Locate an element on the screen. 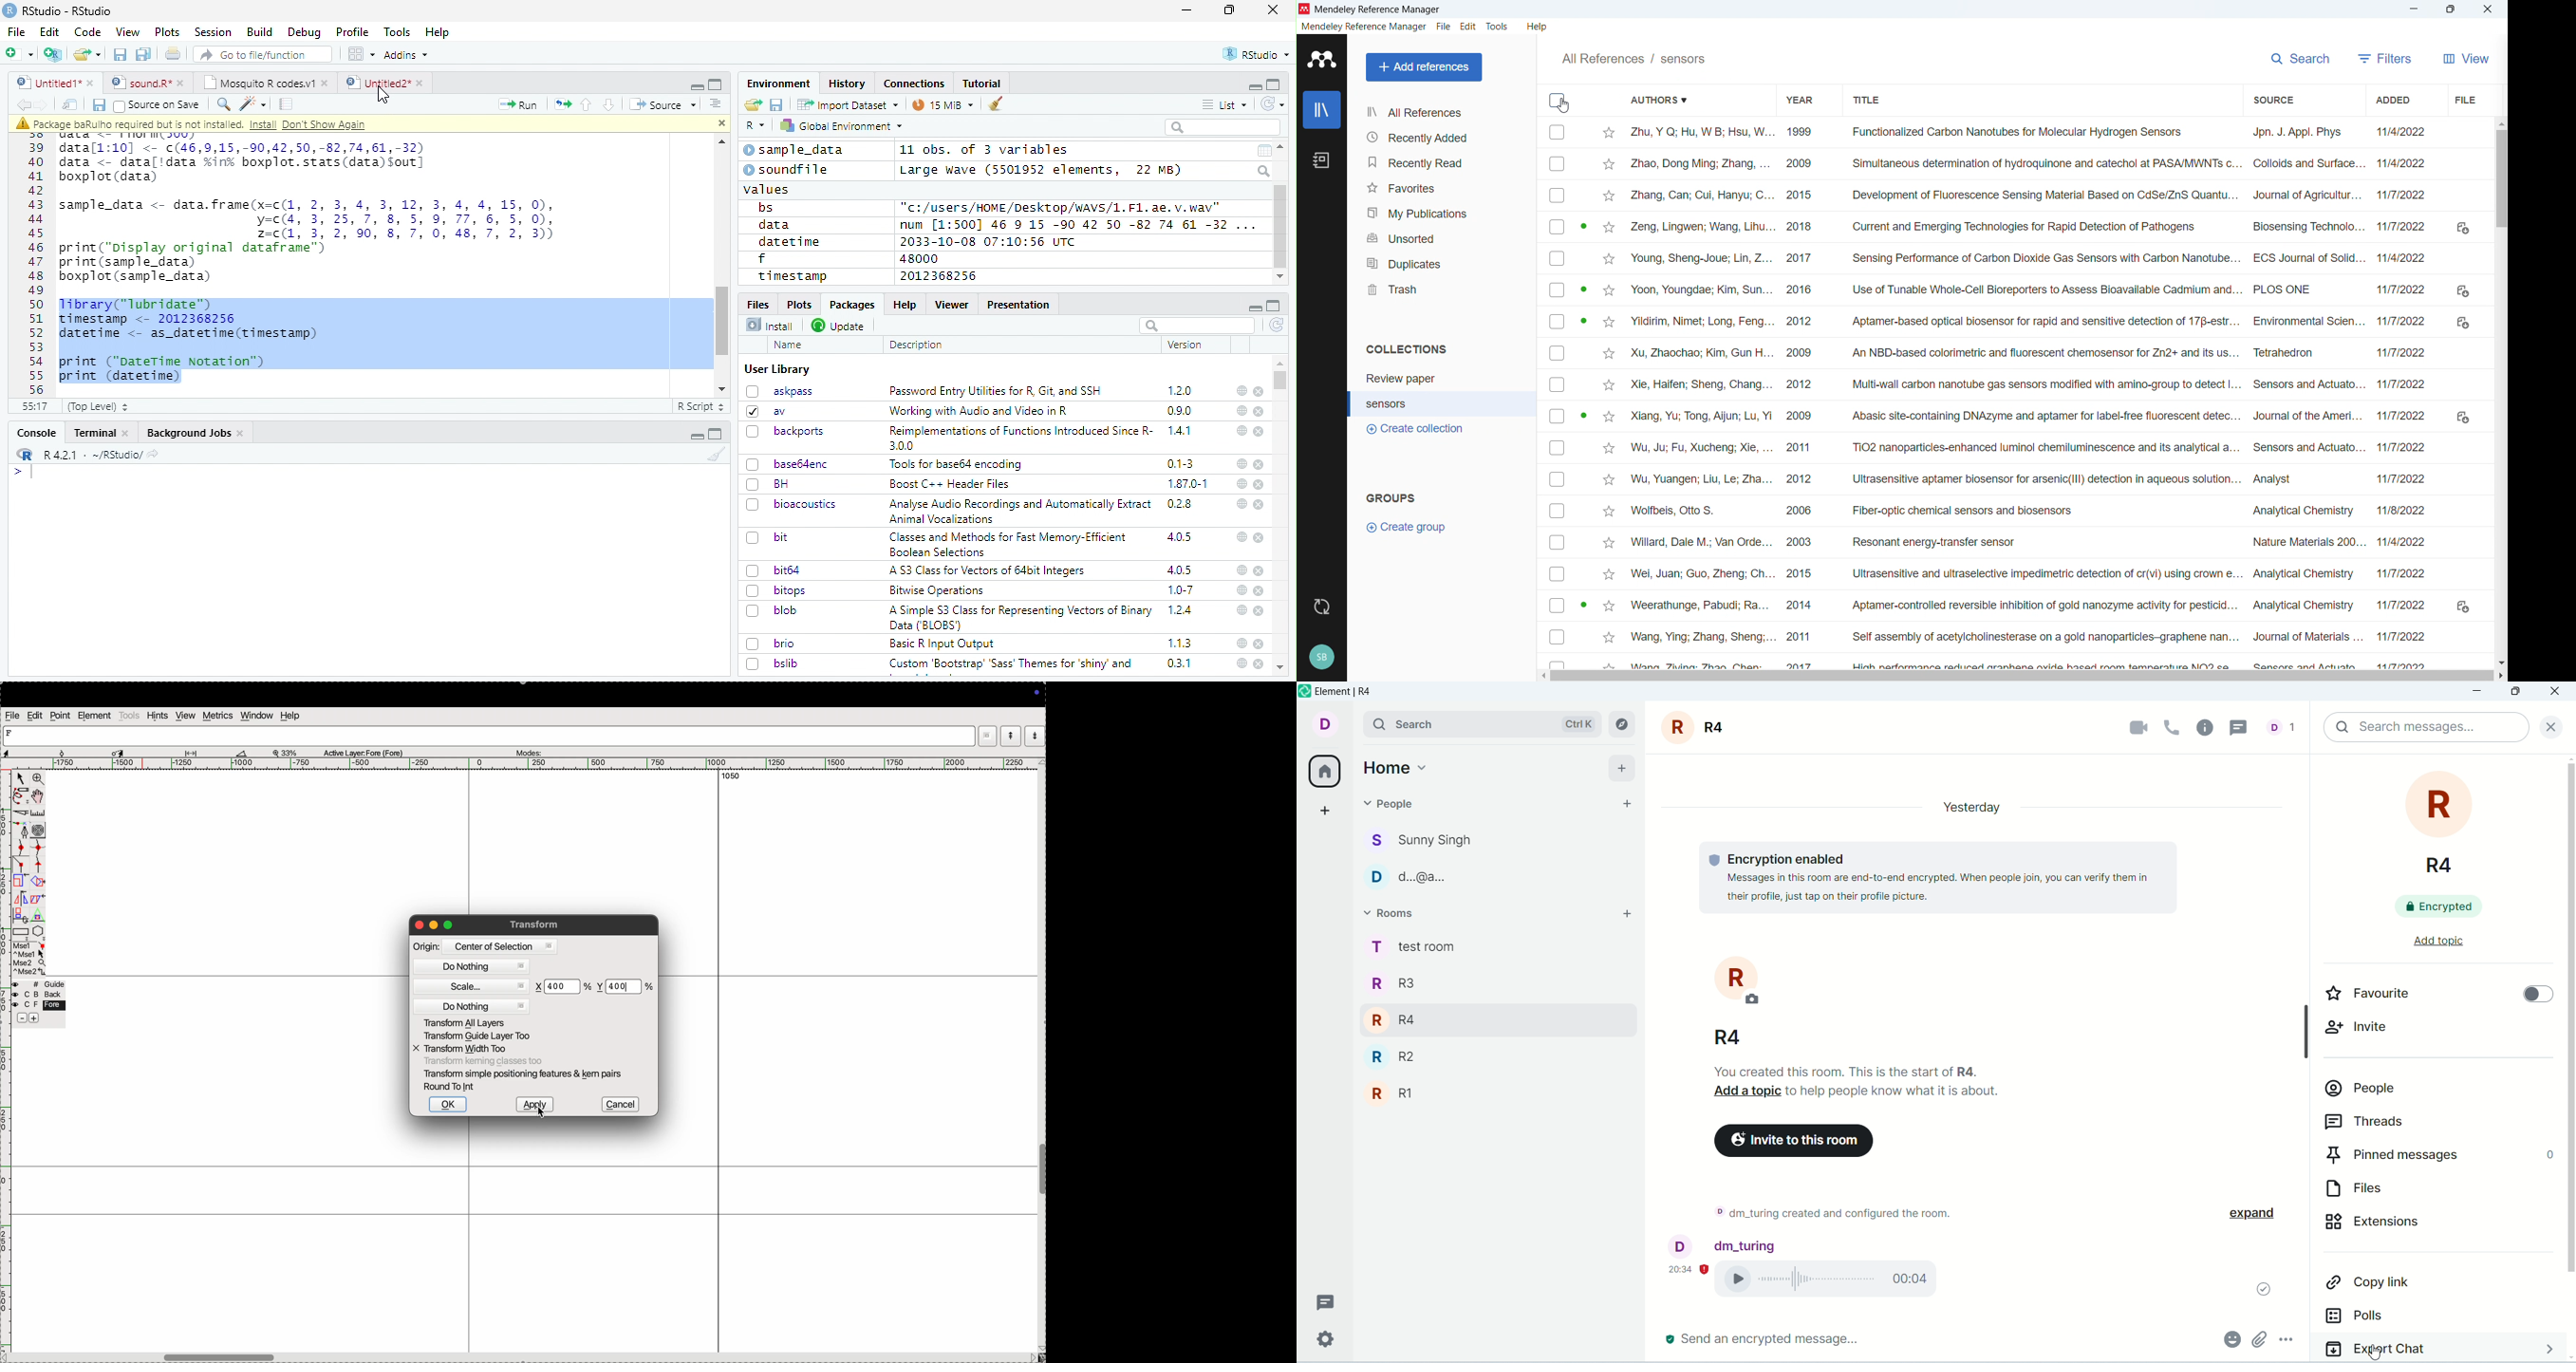 The height and width of the screenshot is (1372, 2576). closing is located at coordinates (419, 926).